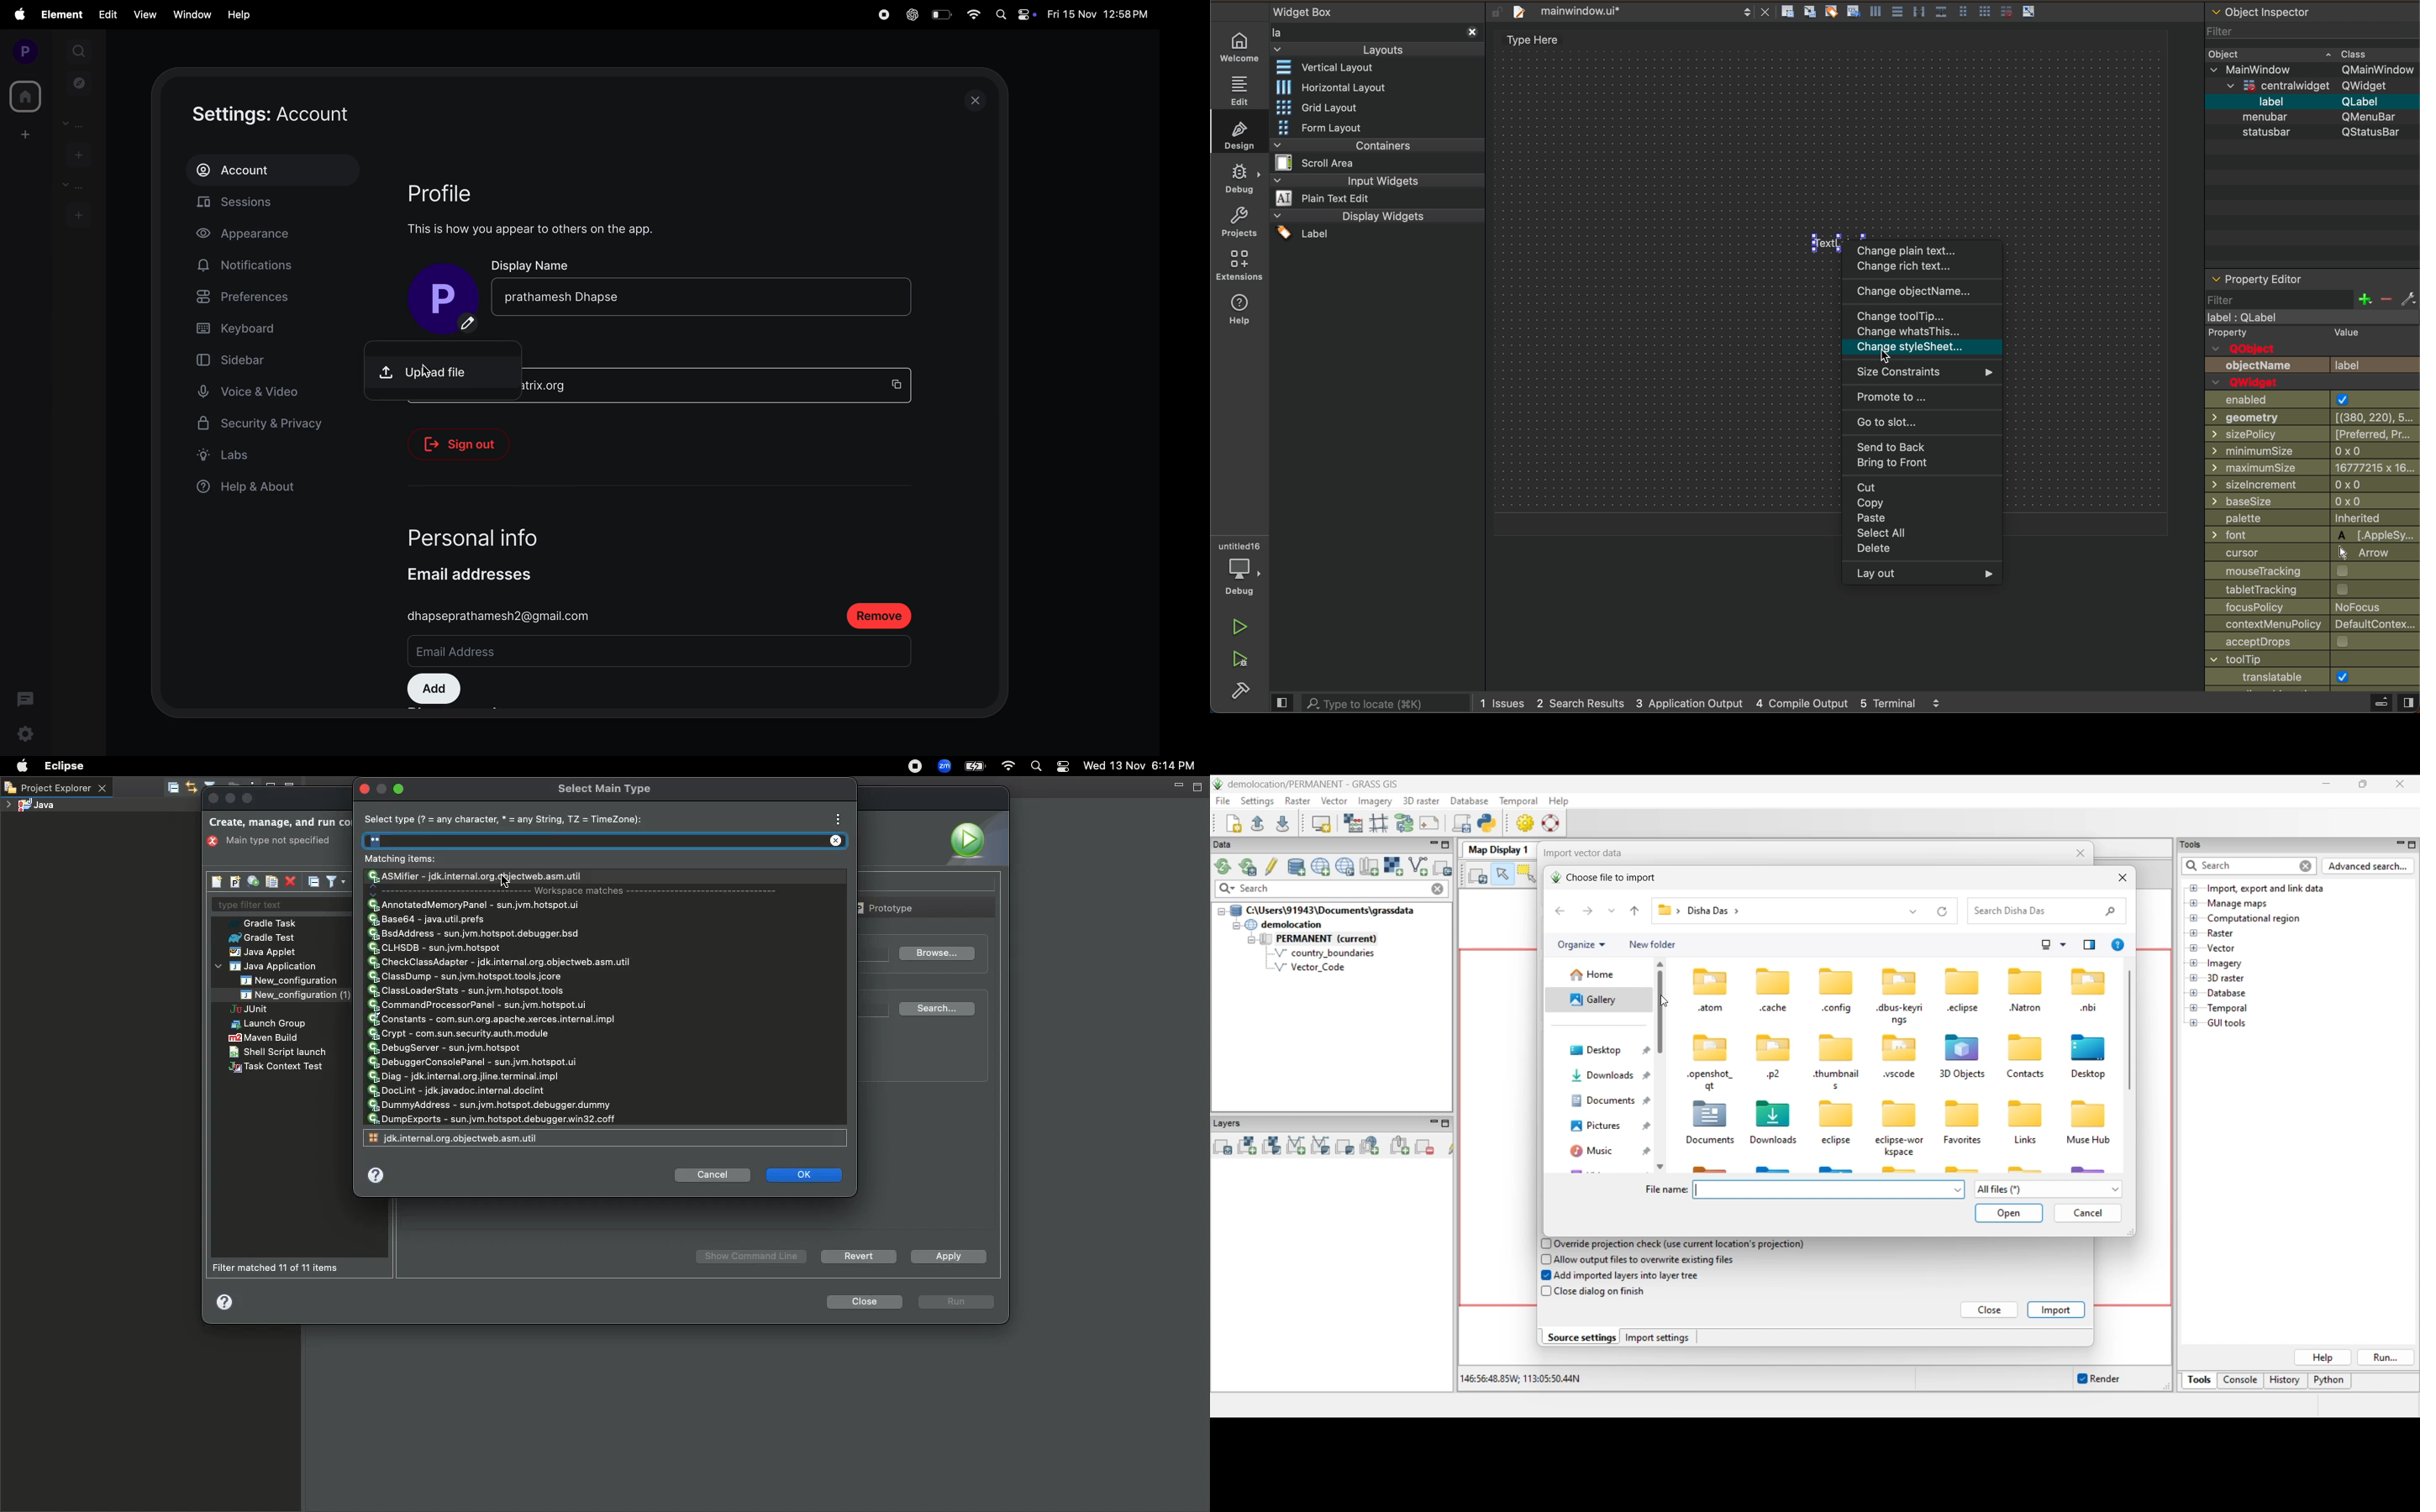 The height and width of the screenshot is (1512, 2436). I want to click on threads, so click(26, 698).